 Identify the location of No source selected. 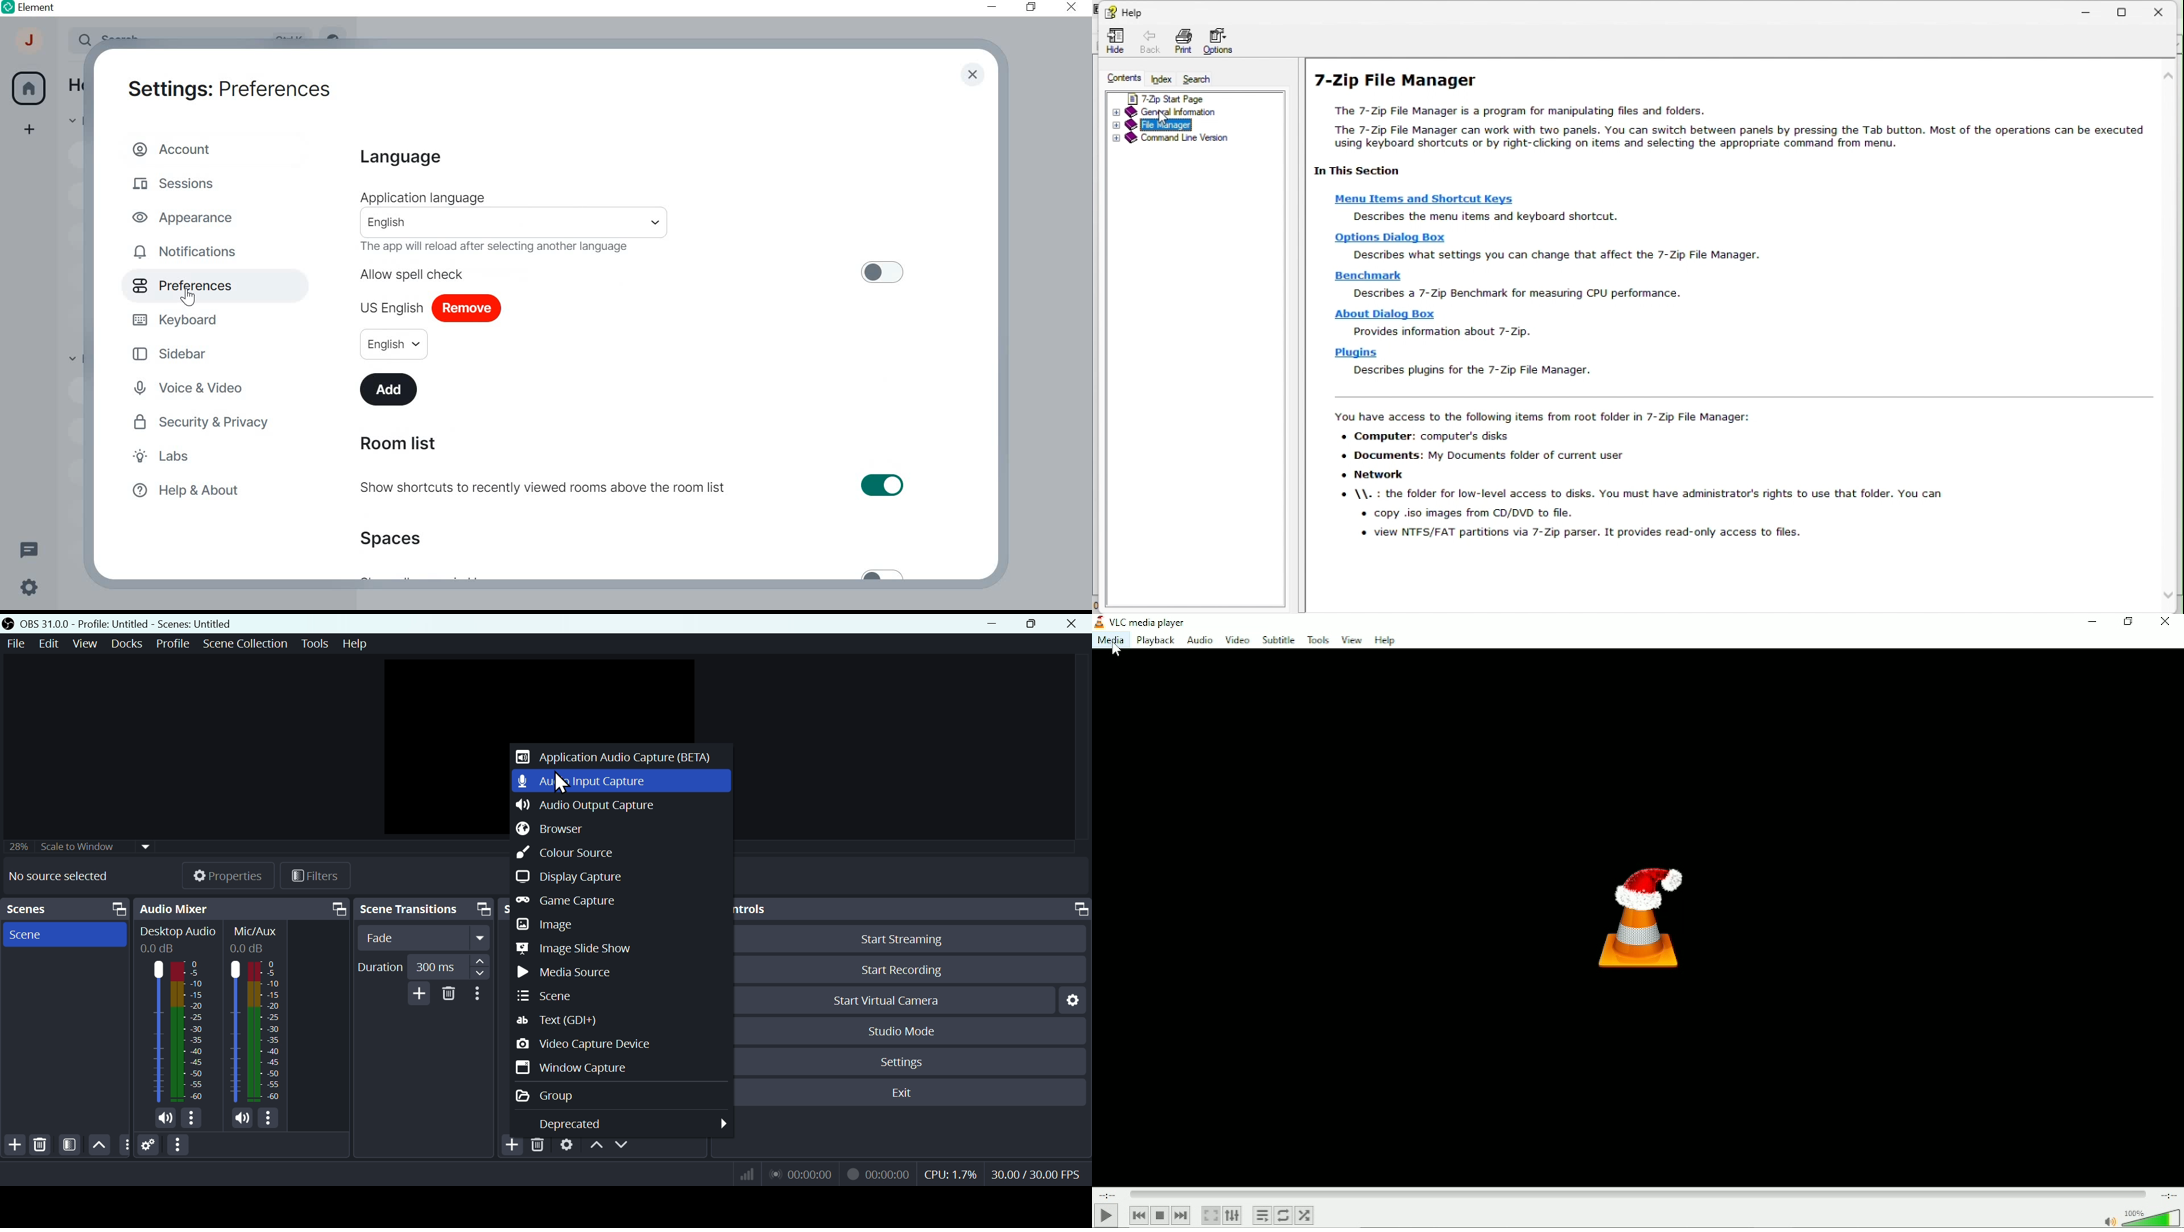
(58, 876).